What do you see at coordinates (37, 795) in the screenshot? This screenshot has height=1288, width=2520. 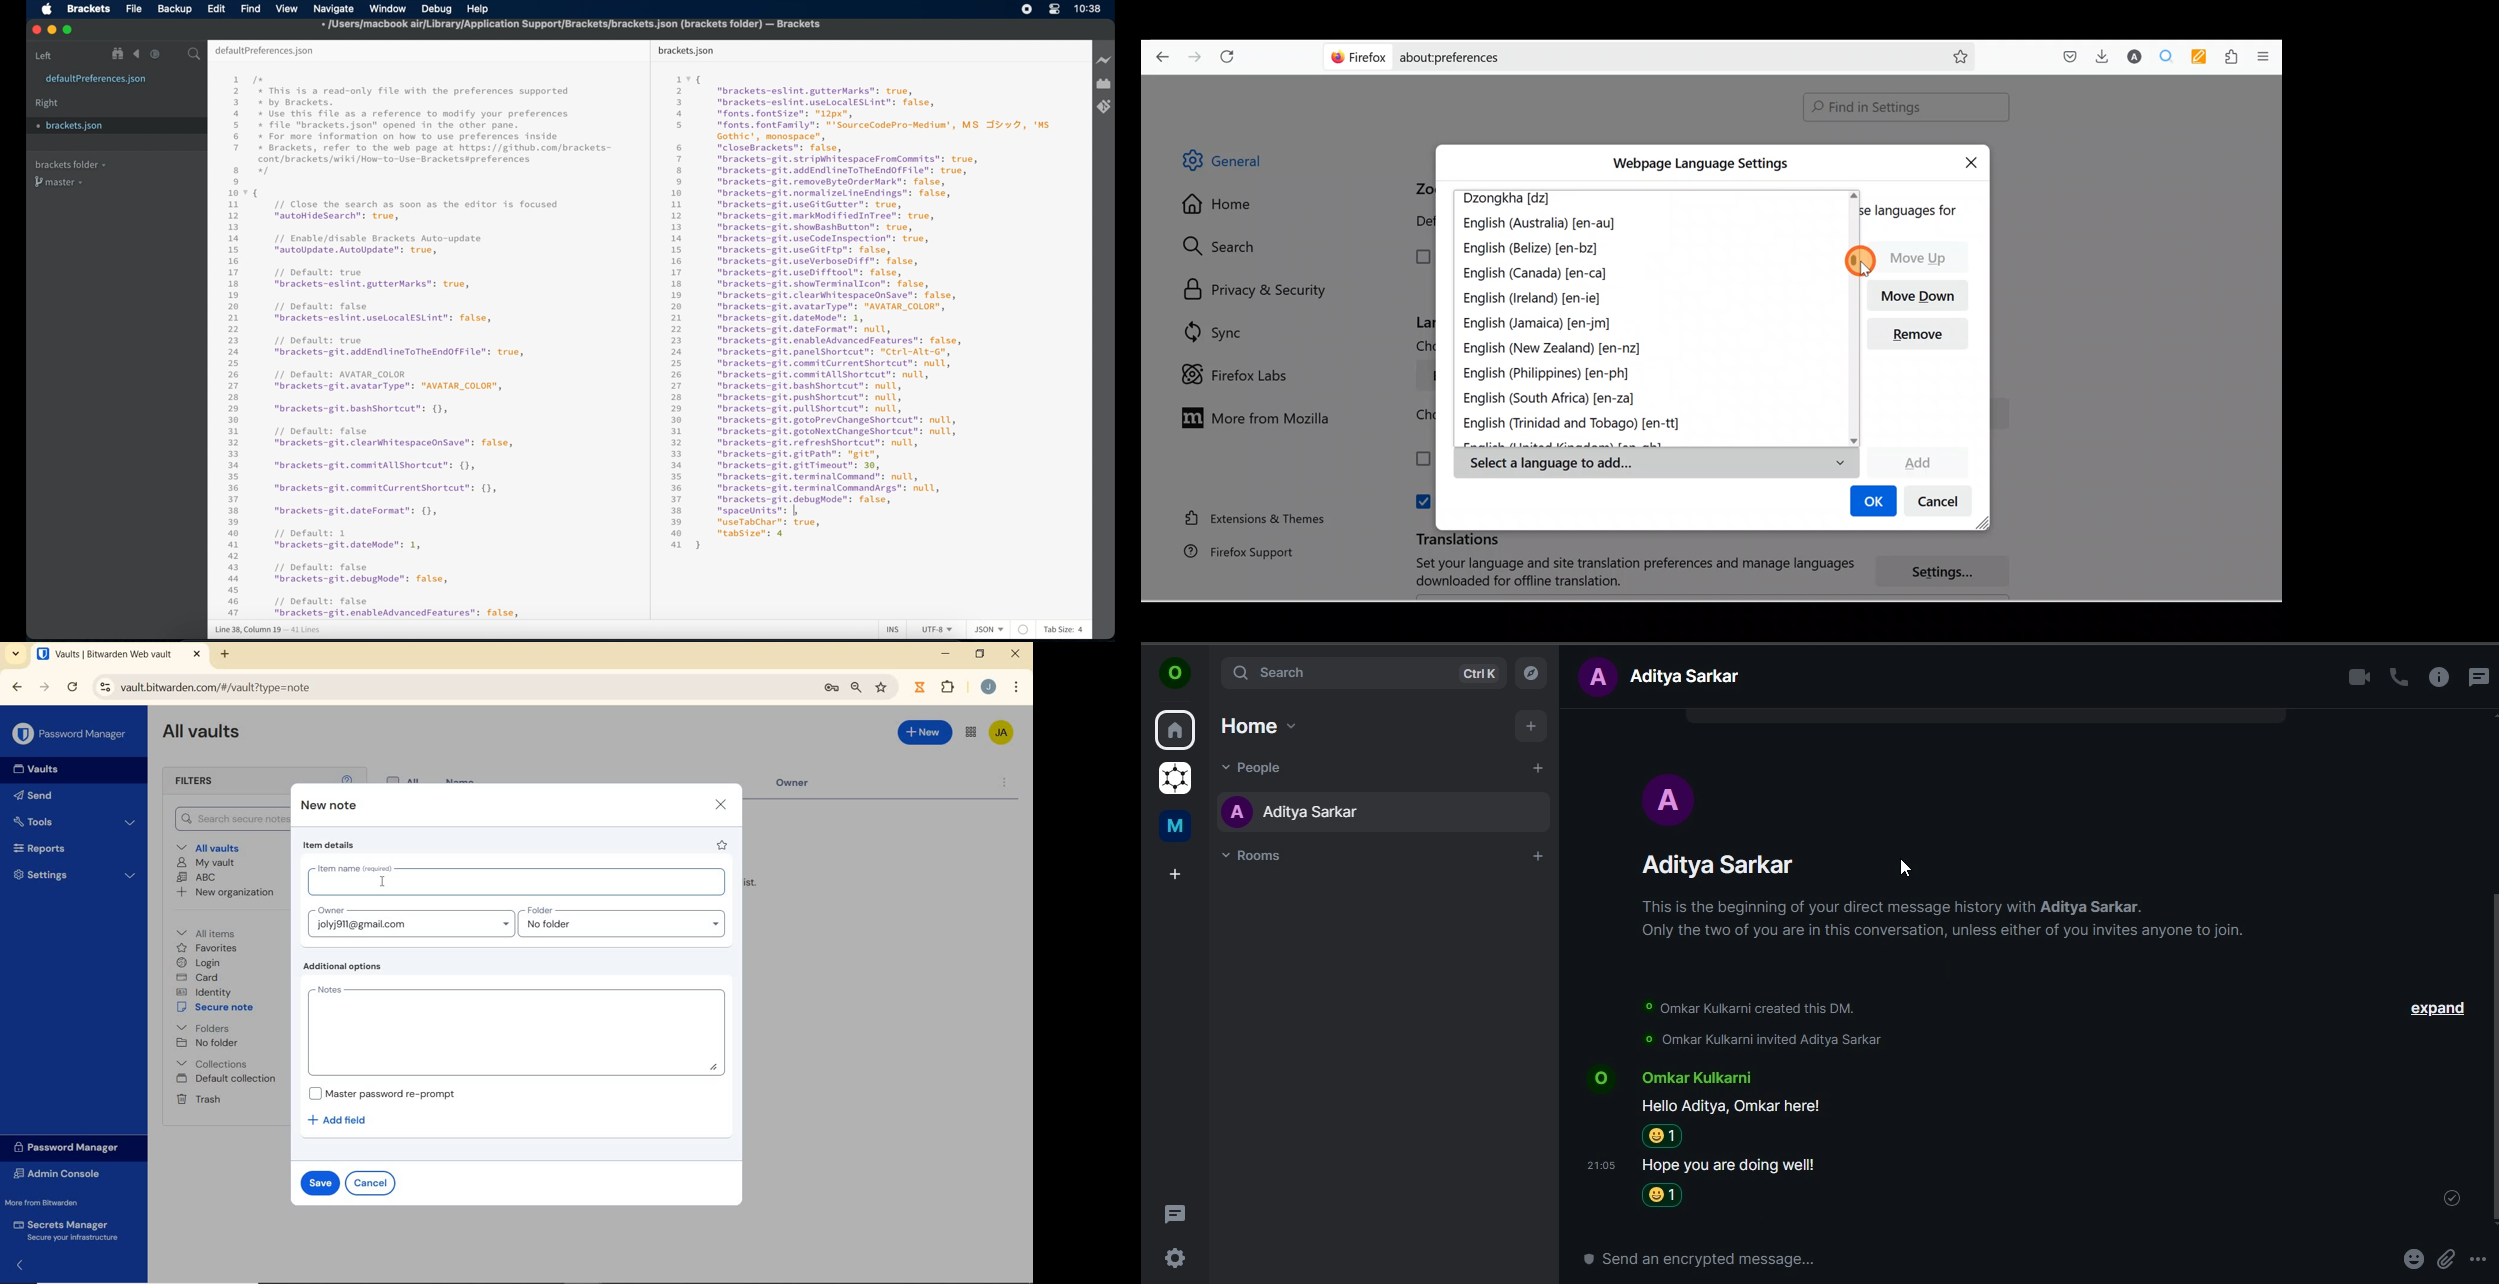 I see `Send` at bounding box center [37, 795].